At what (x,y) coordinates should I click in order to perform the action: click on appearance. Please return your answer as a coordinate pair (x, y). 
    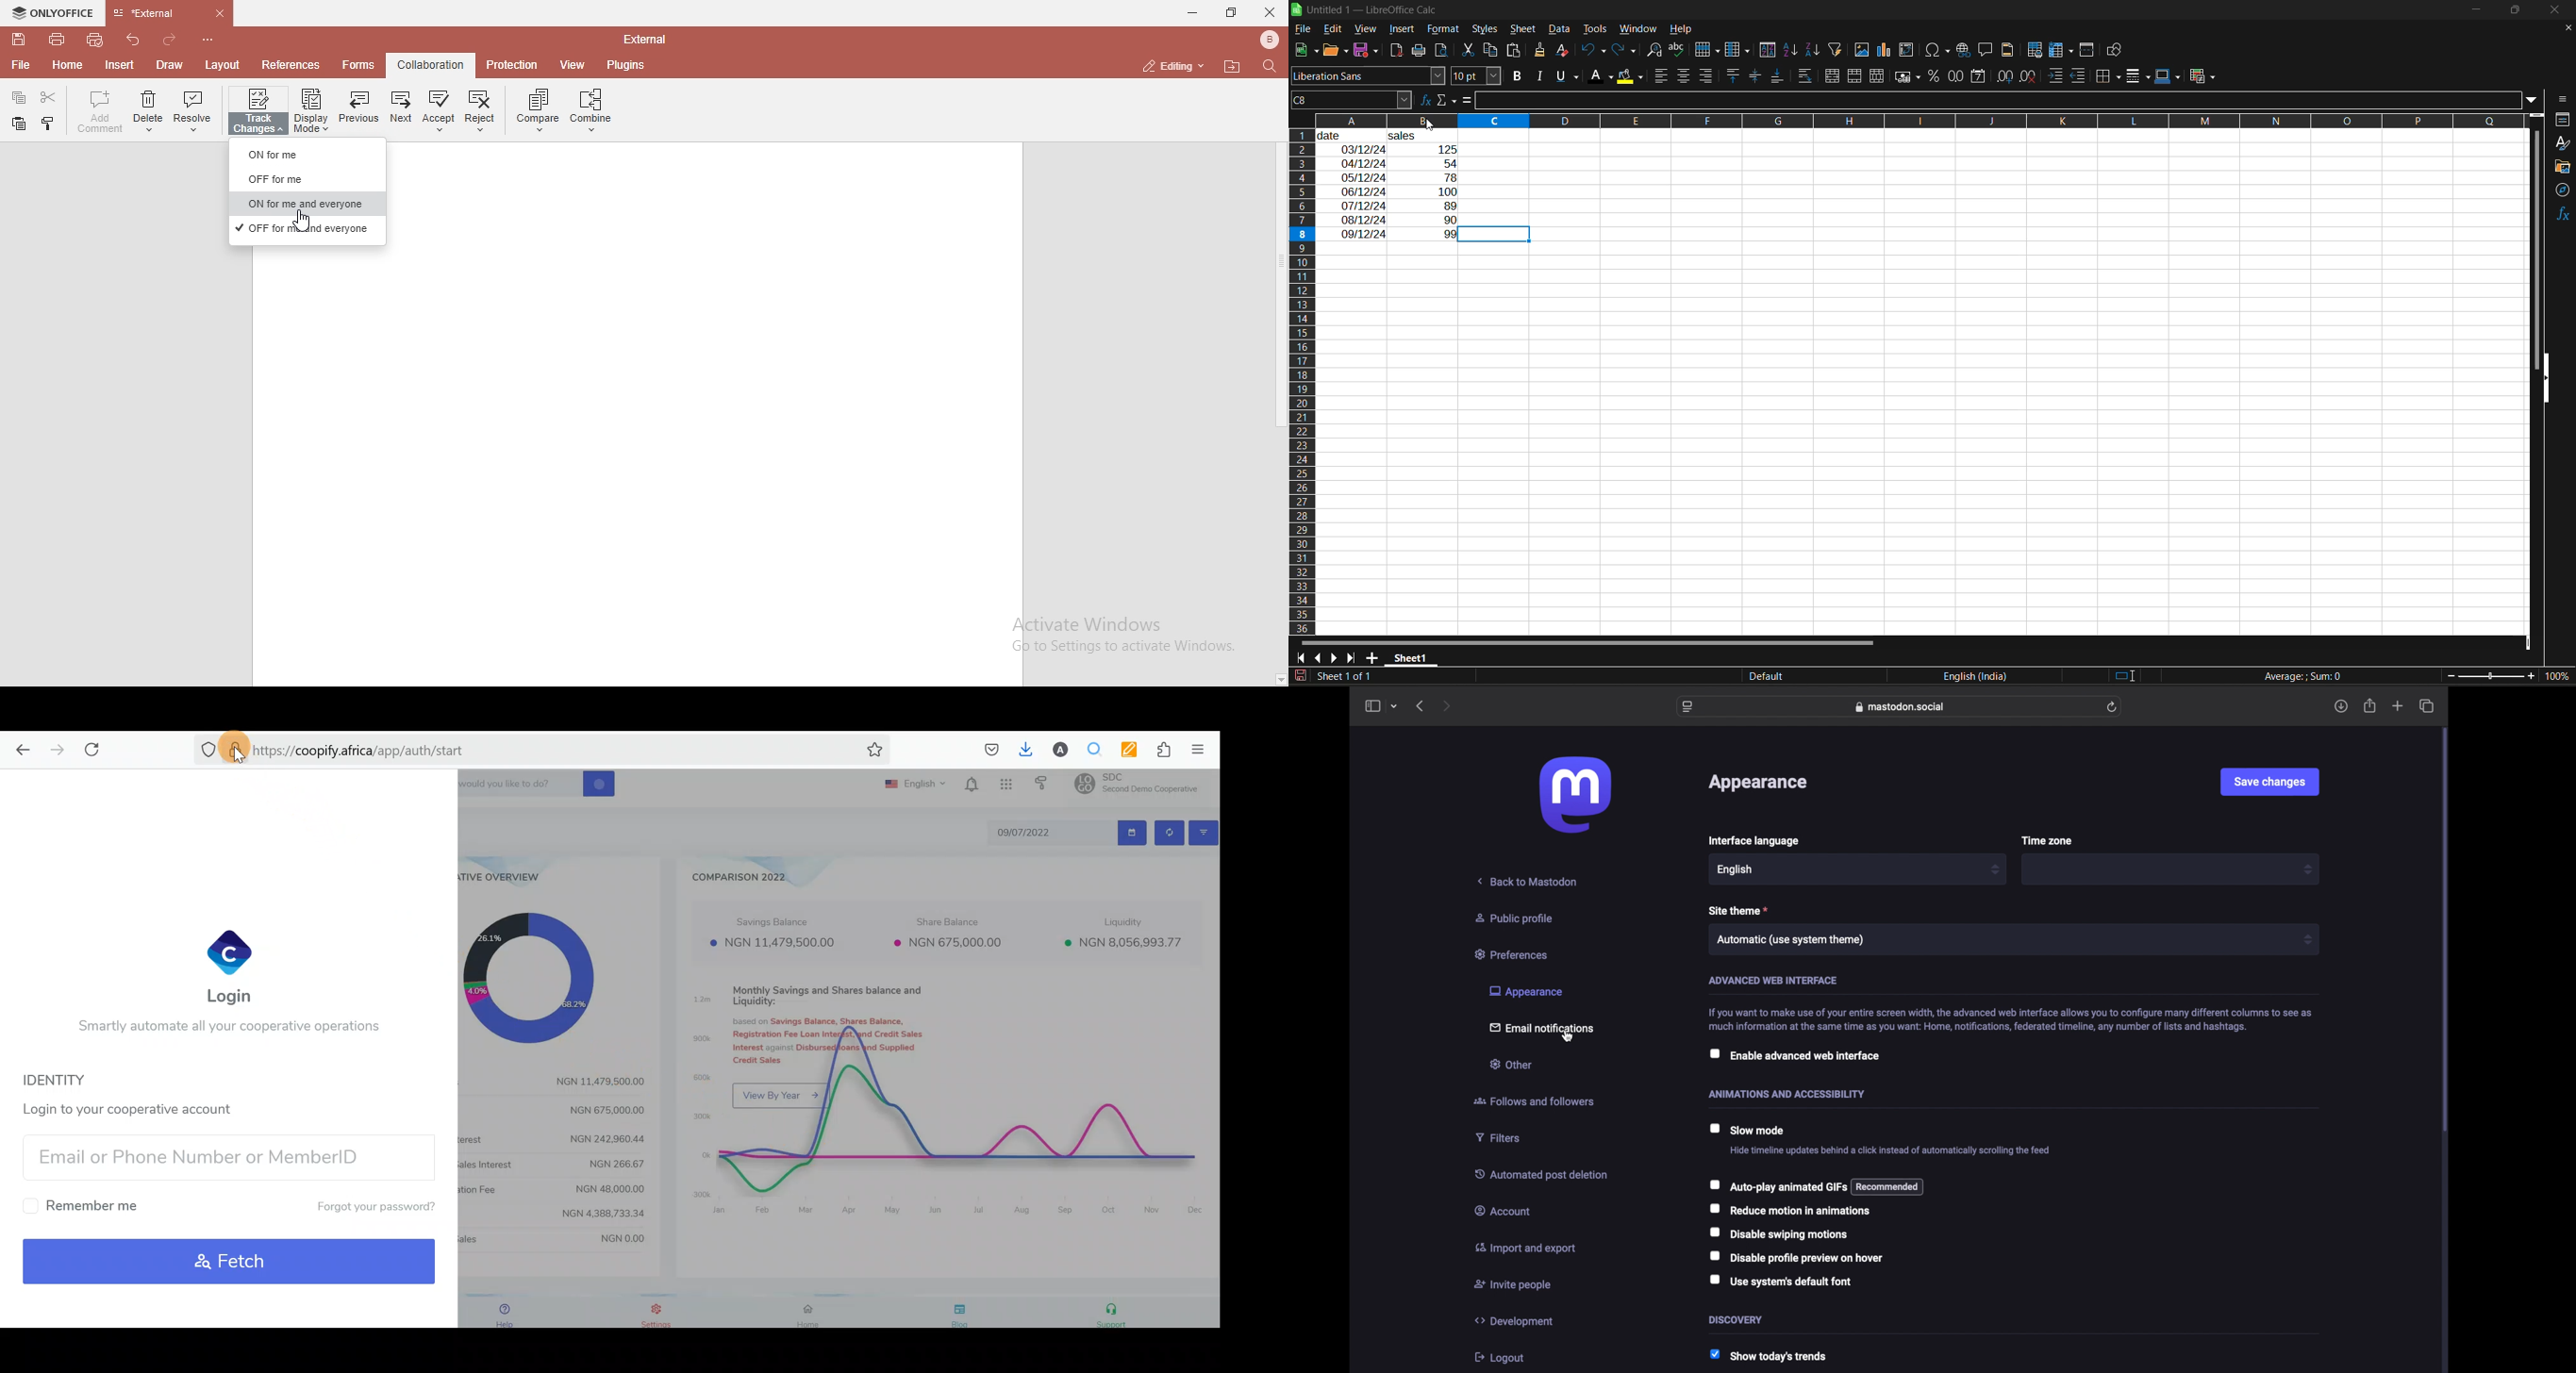
    Looking at the image, I should click on (1525, 992).